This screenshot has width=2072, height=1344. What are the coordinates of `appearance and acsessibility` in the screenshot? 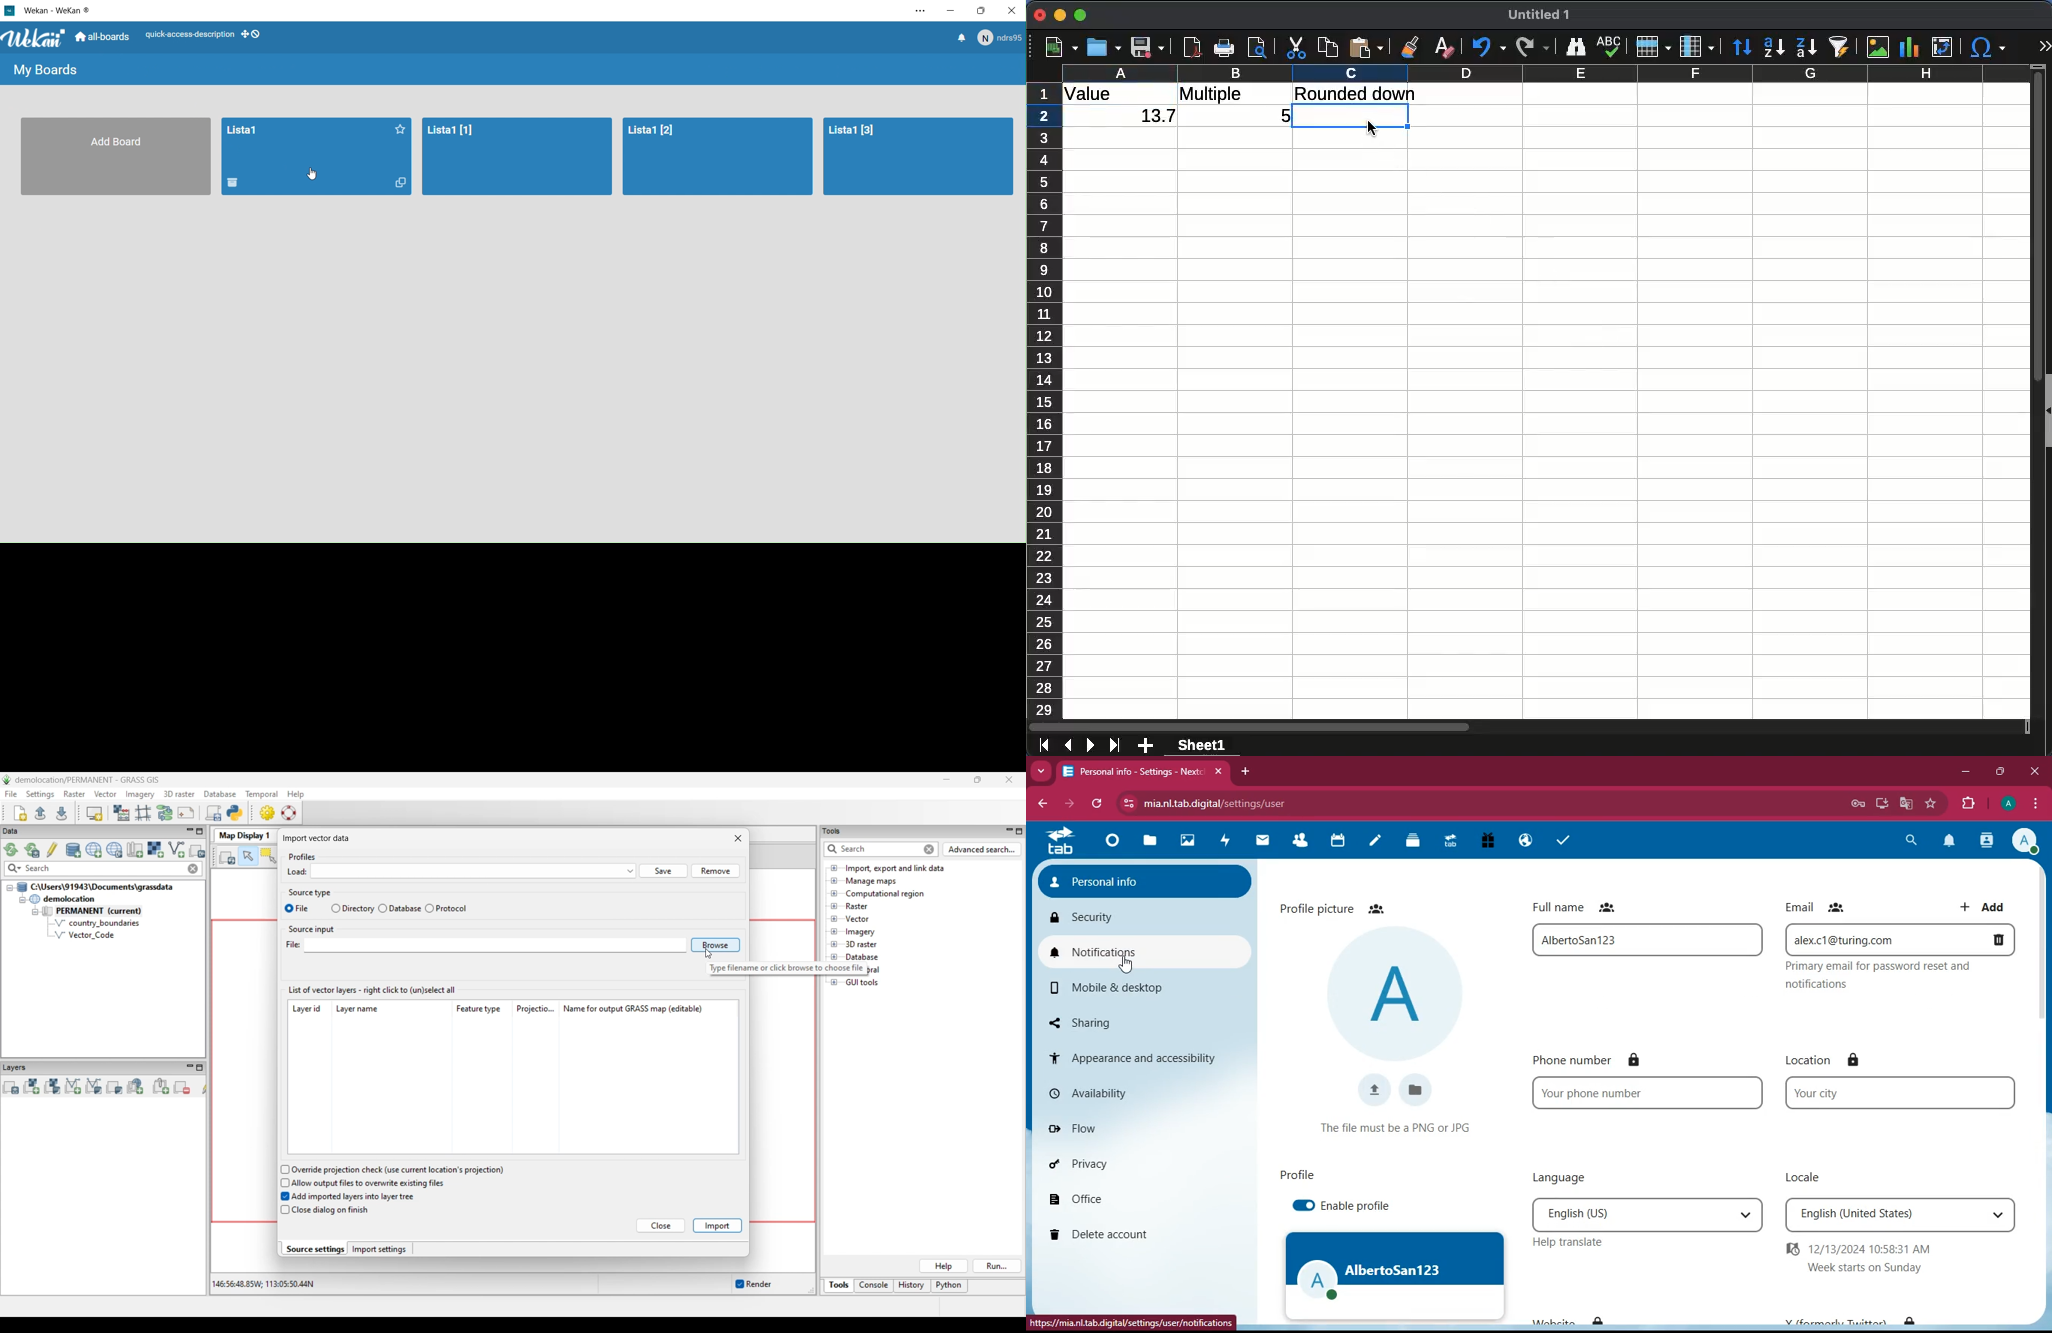 It's located at (1142, 1062).